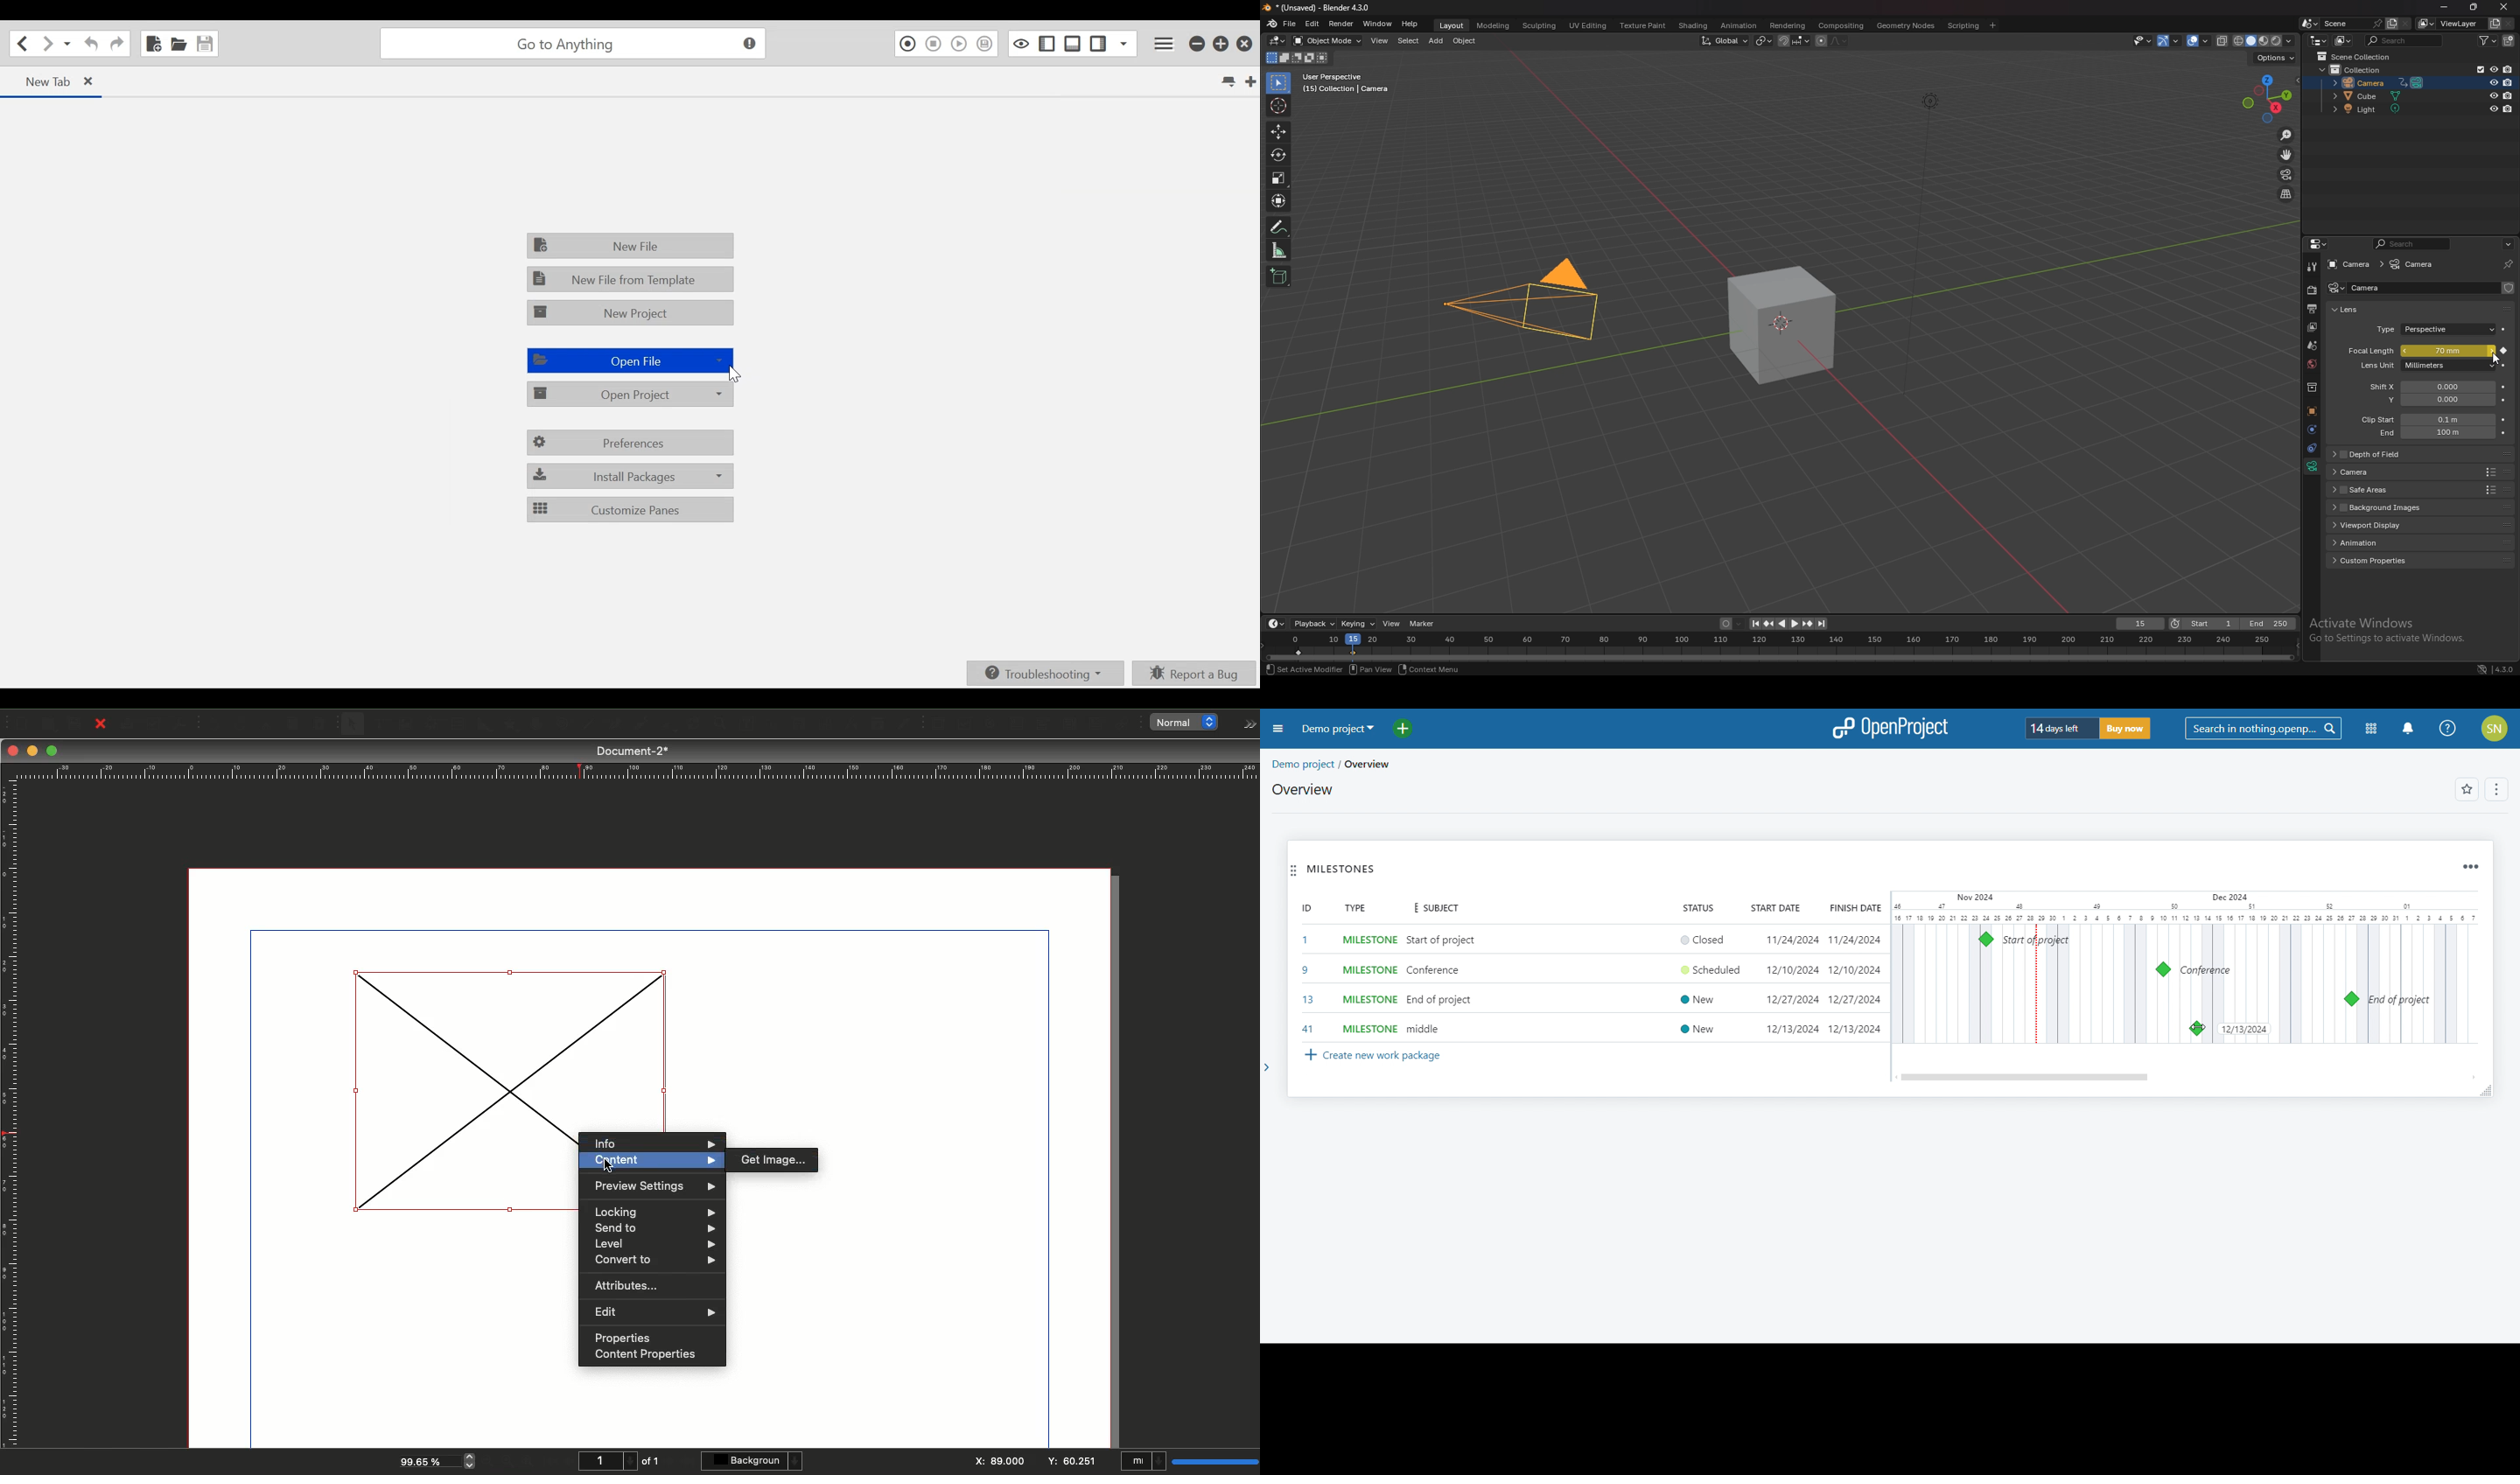  I want to click on background images, so click(2385, 507).